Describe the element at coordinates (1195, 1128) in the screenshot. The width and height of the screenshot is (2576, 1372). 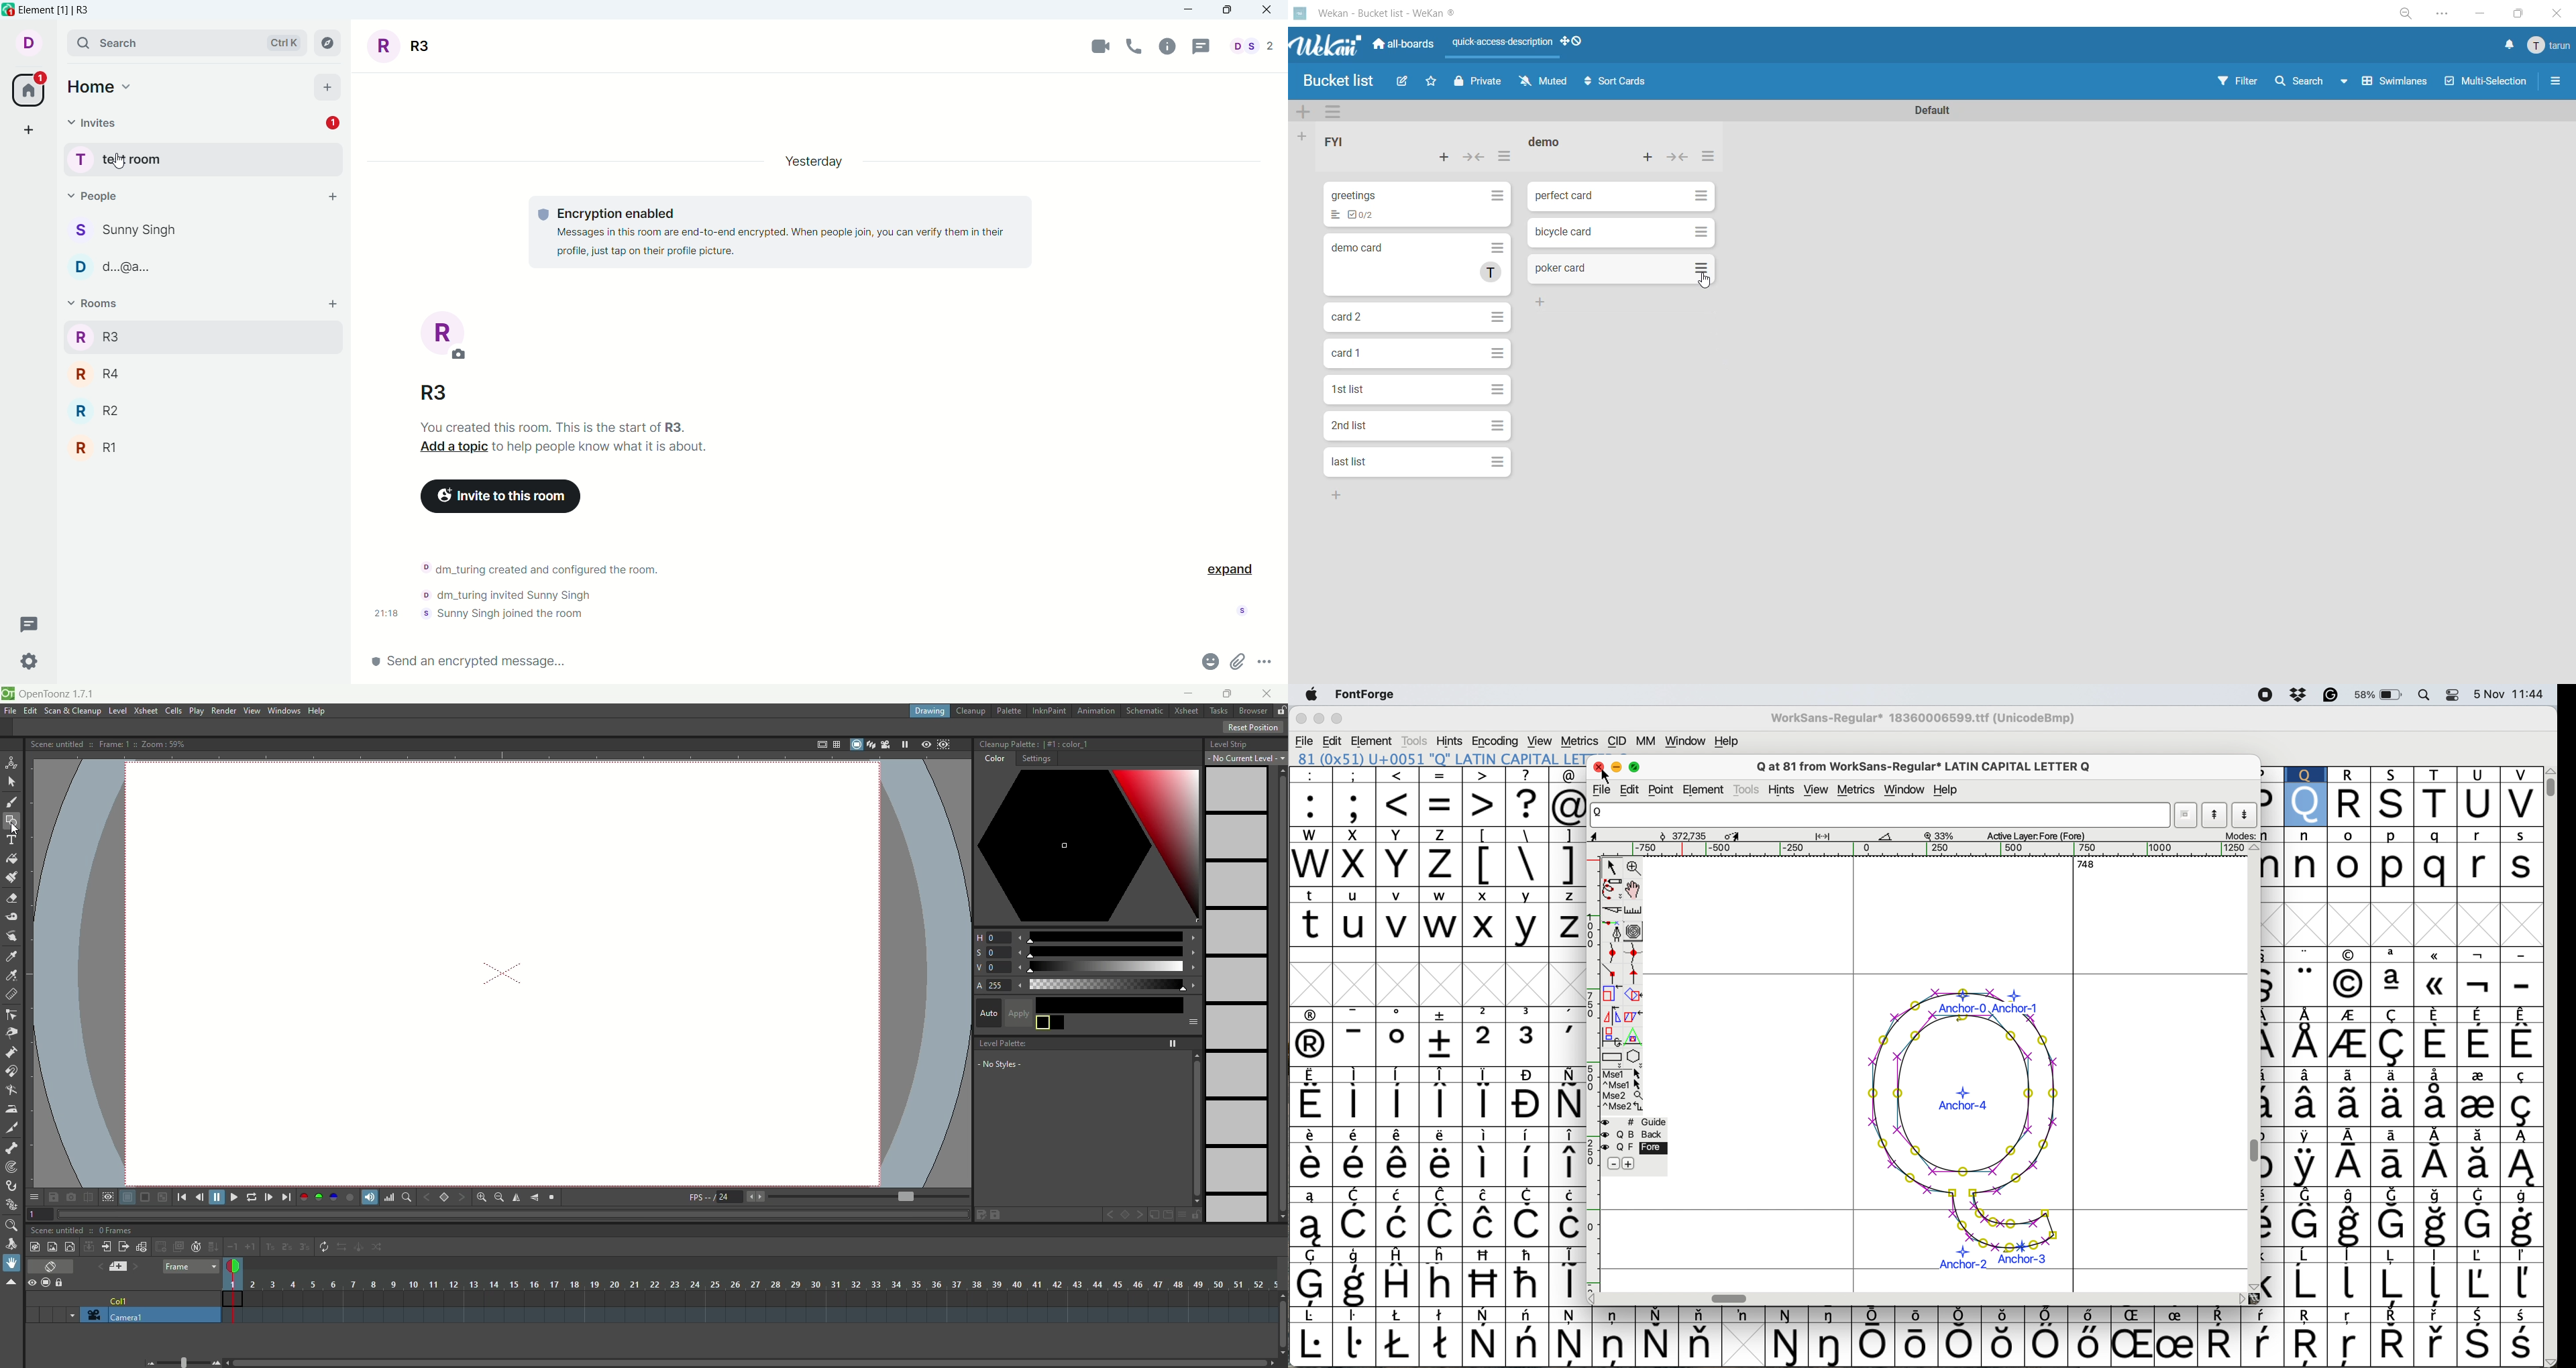
I see `verical scrollbar` at that location.